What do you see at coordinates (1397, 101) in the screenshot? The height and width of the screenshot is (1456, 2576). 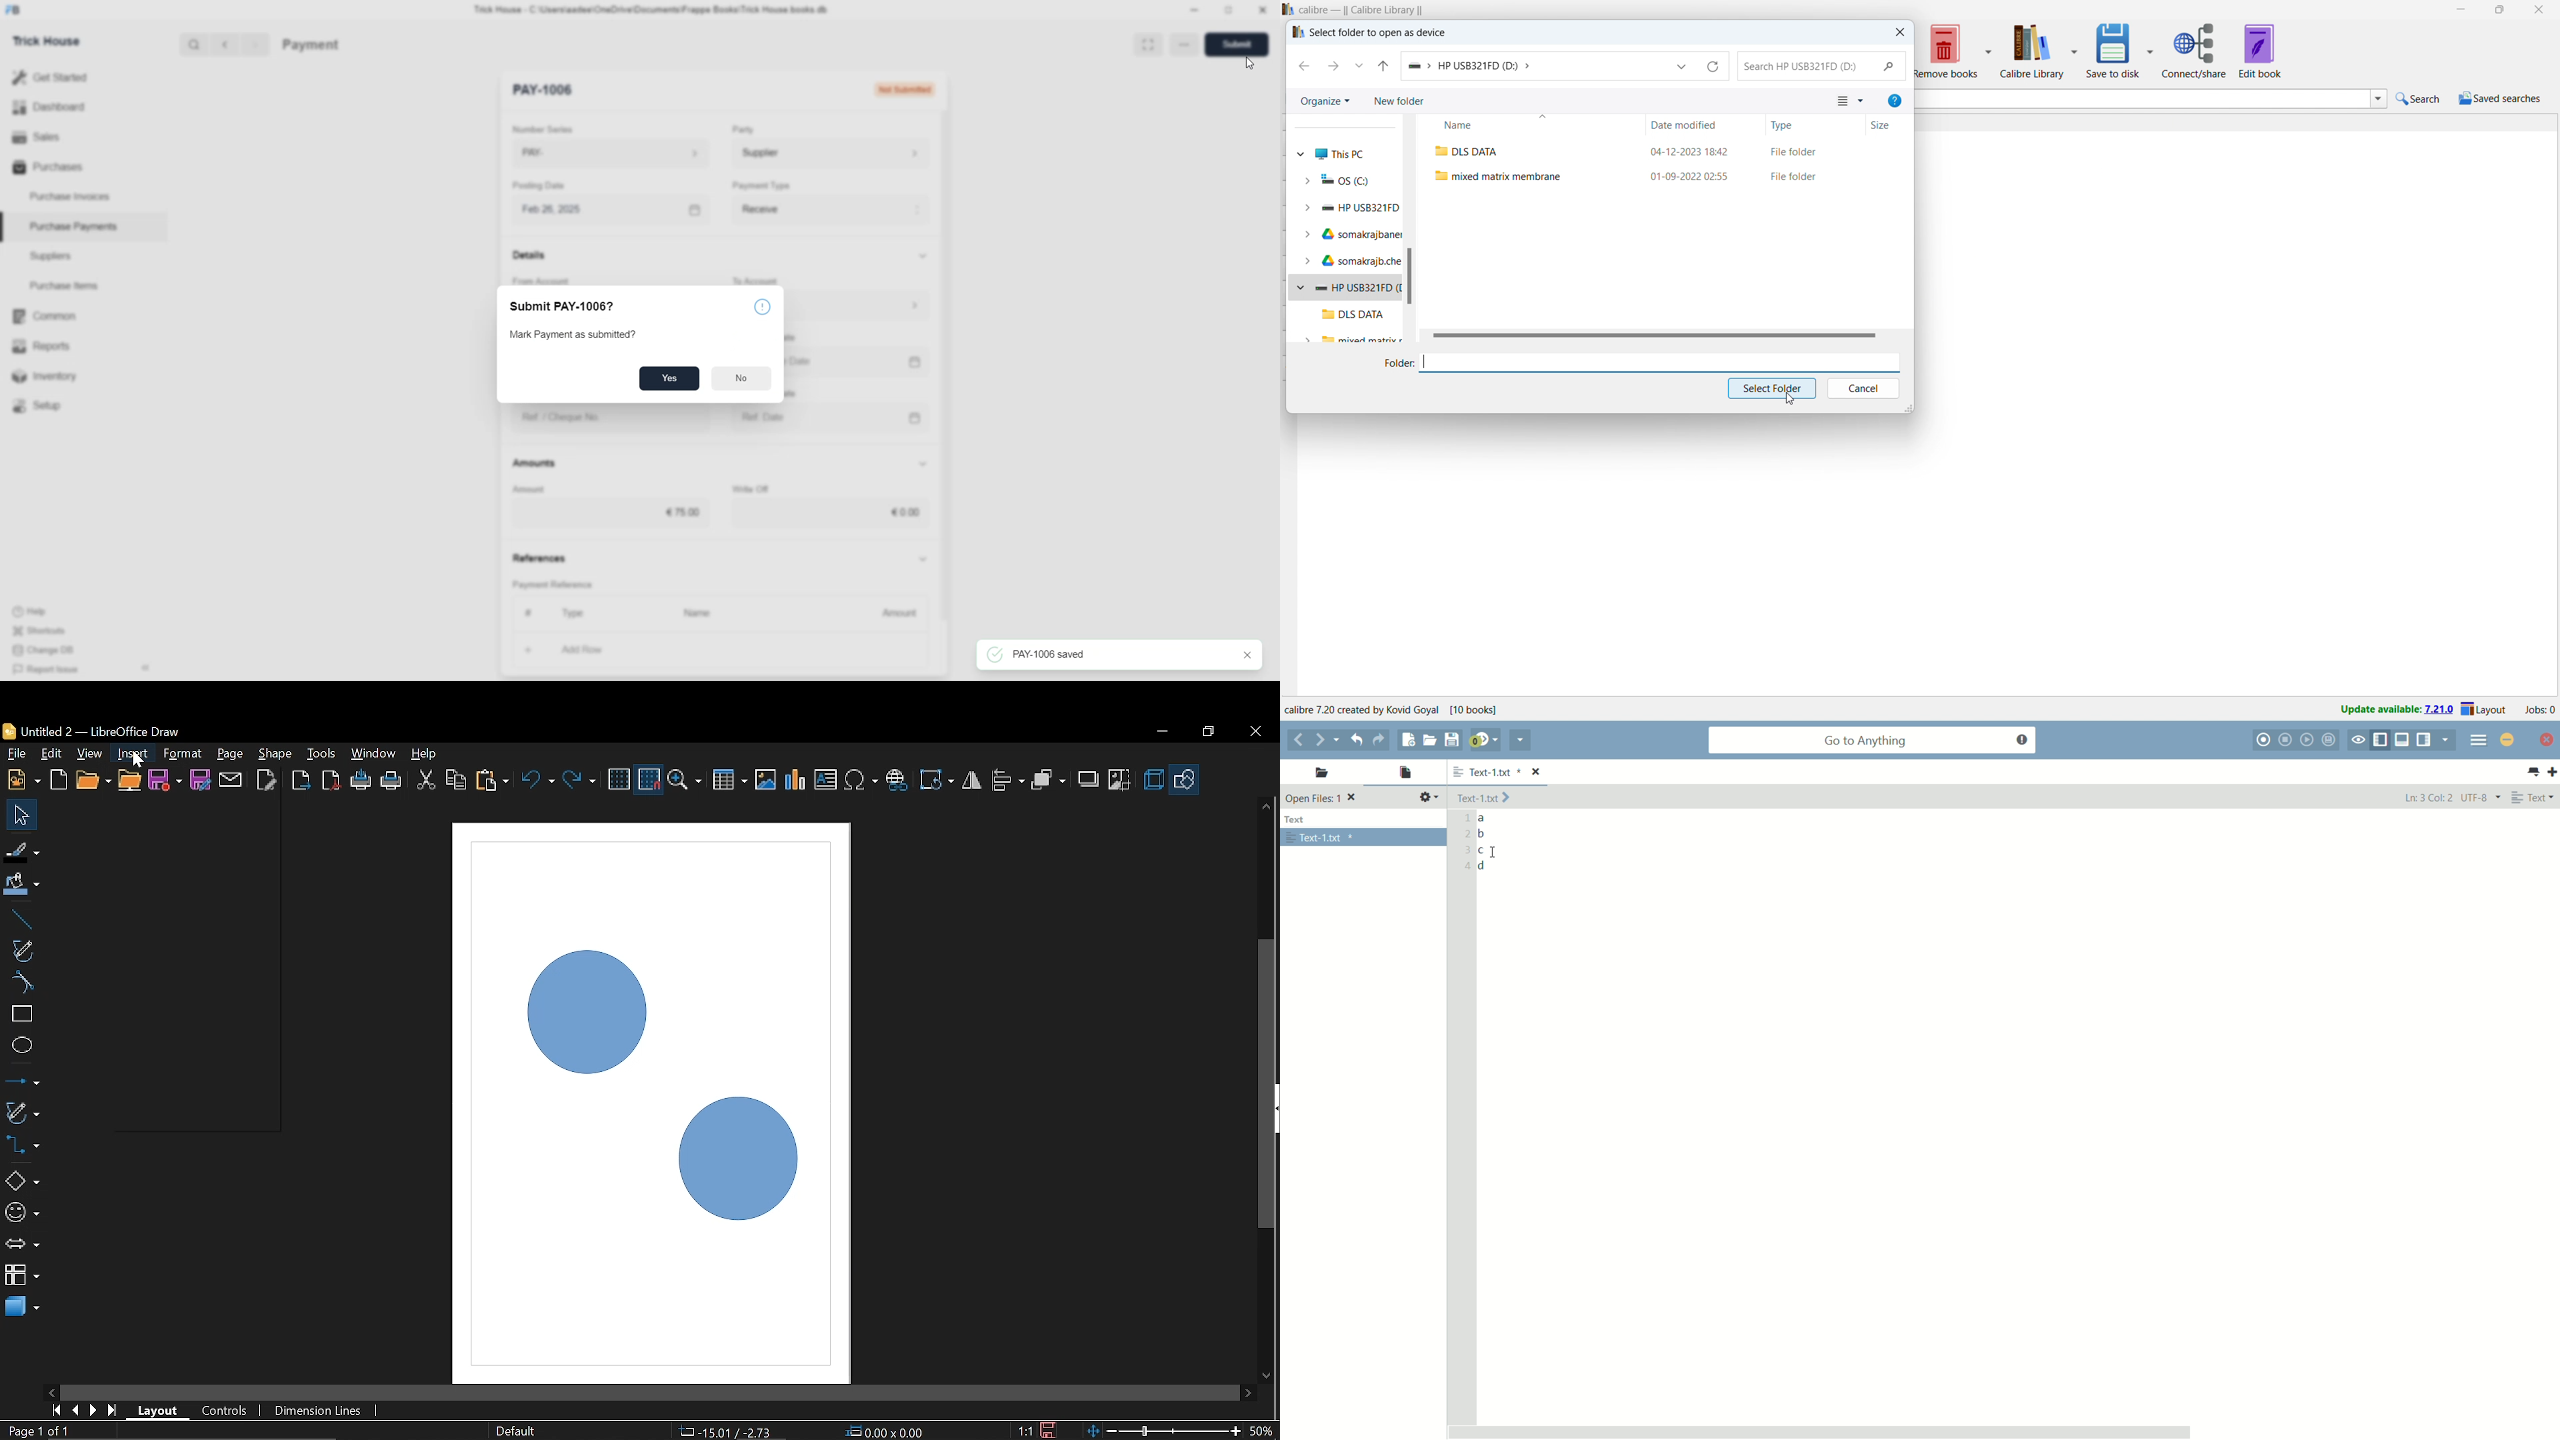 I see `new folder` at bounding box center [1397, 101].